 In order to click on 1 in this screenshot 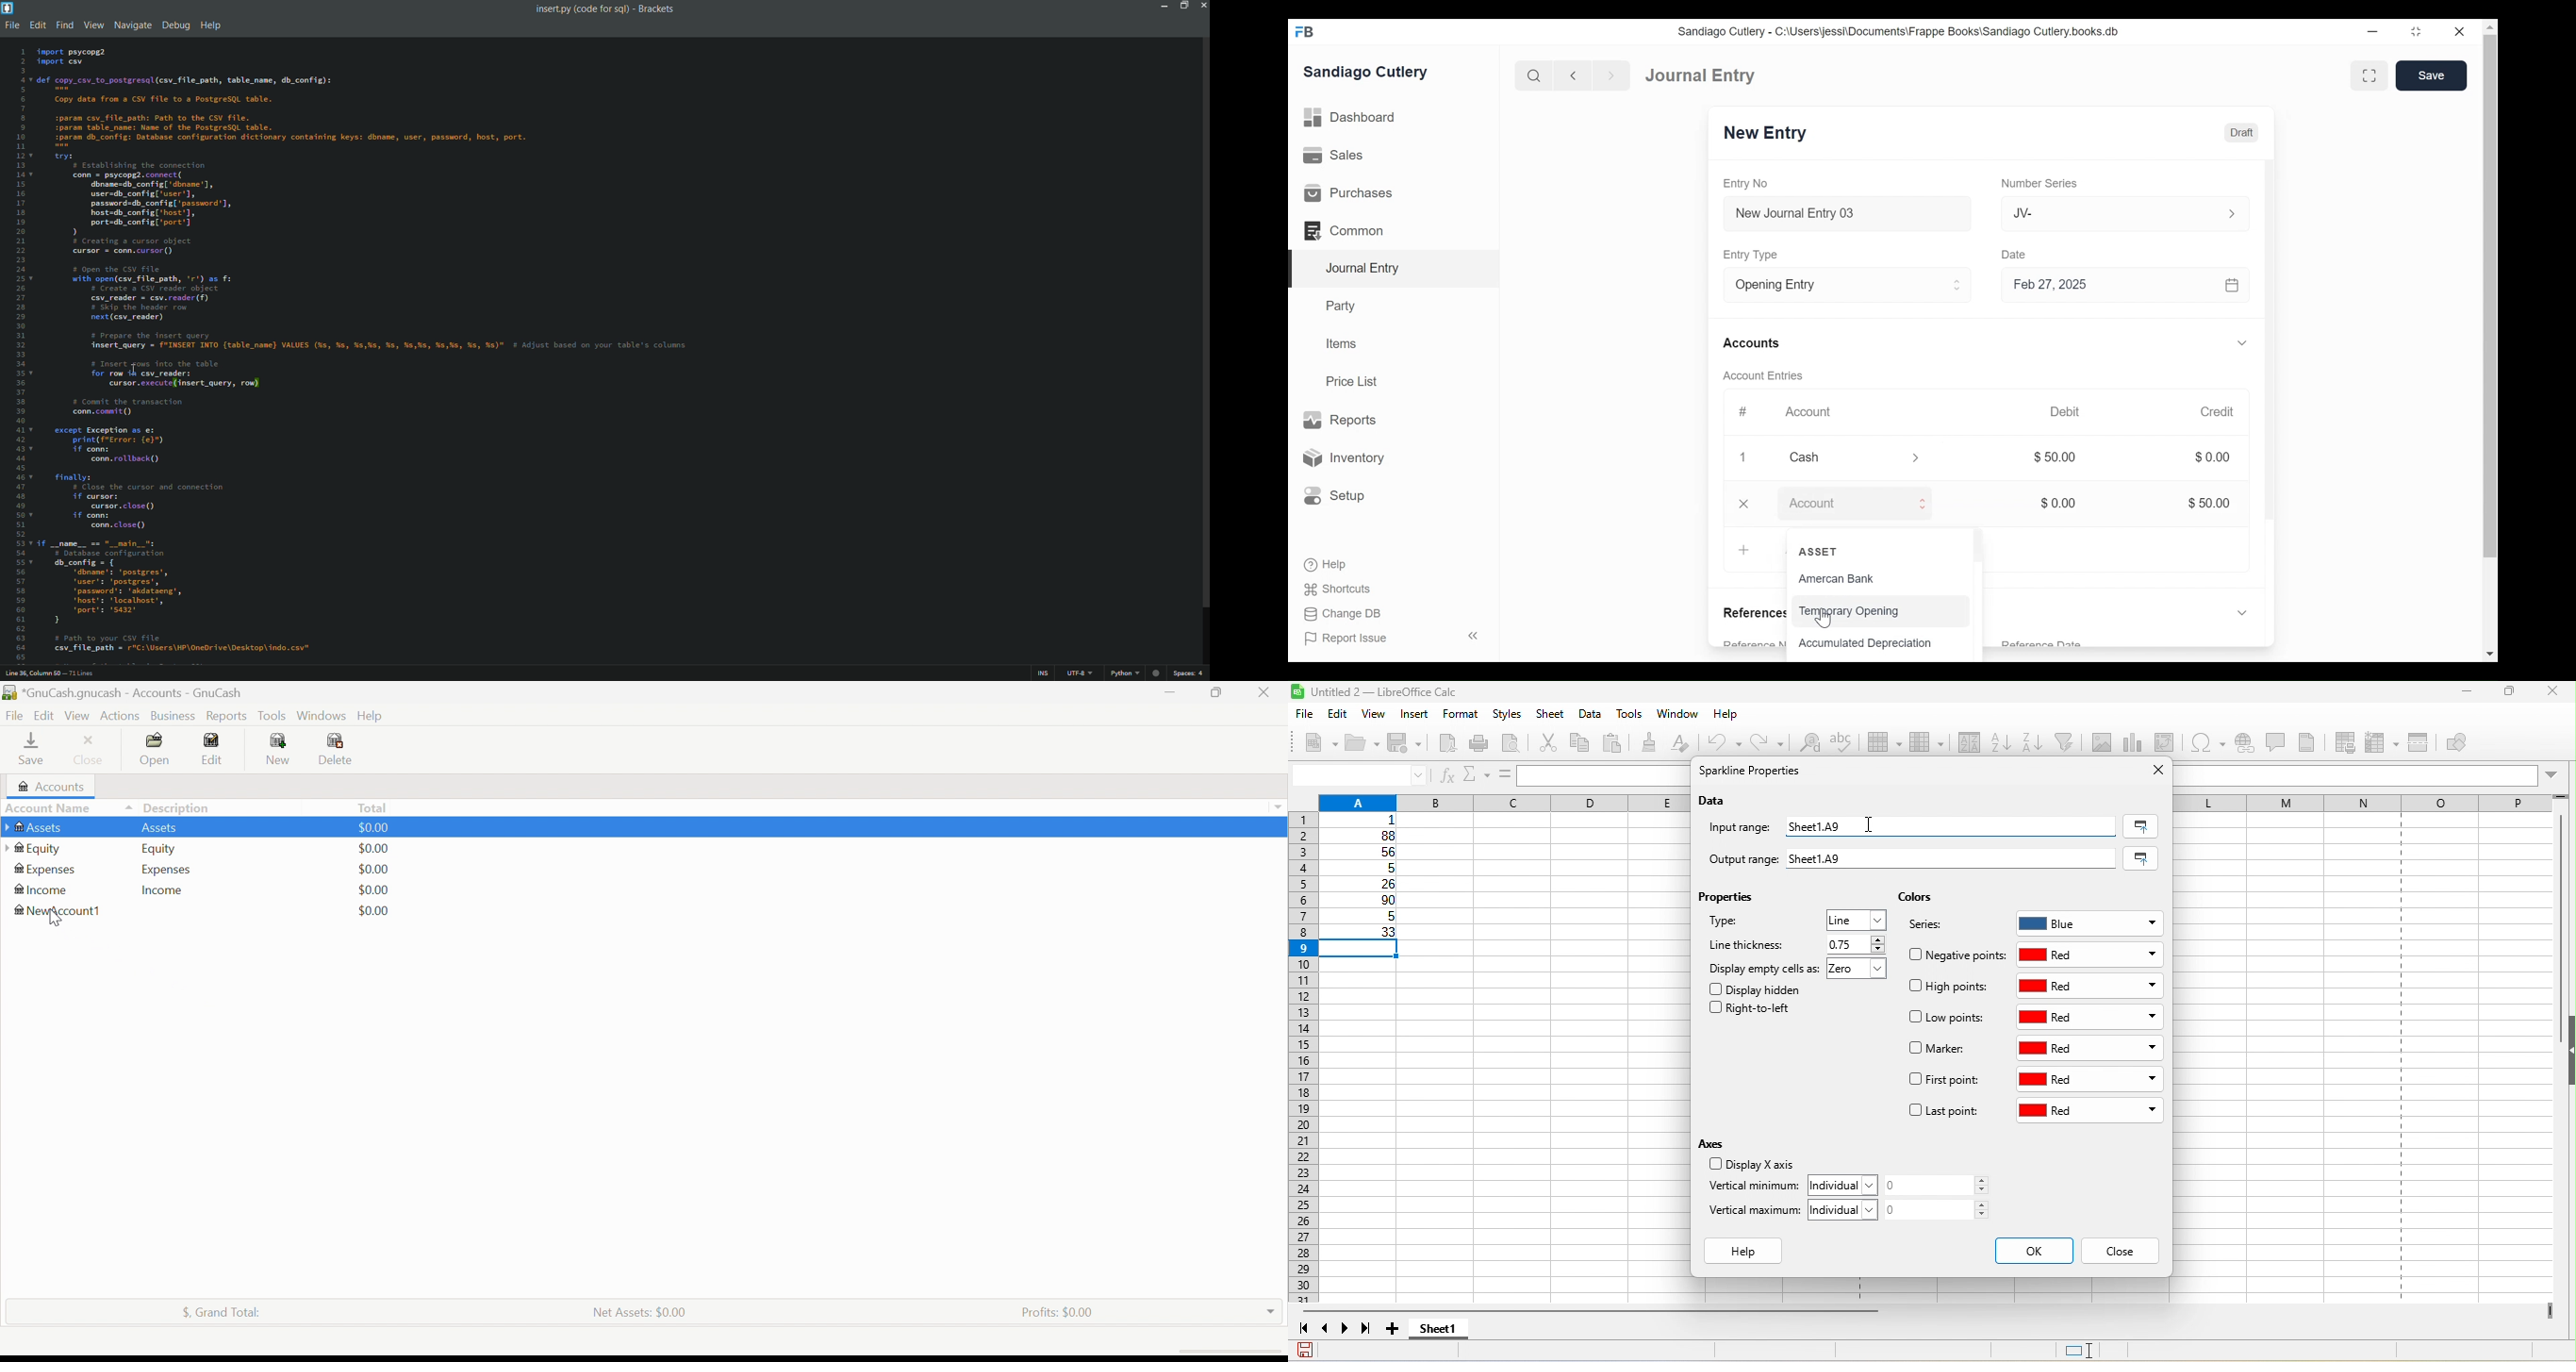, I will do `click(1744, 457)`.